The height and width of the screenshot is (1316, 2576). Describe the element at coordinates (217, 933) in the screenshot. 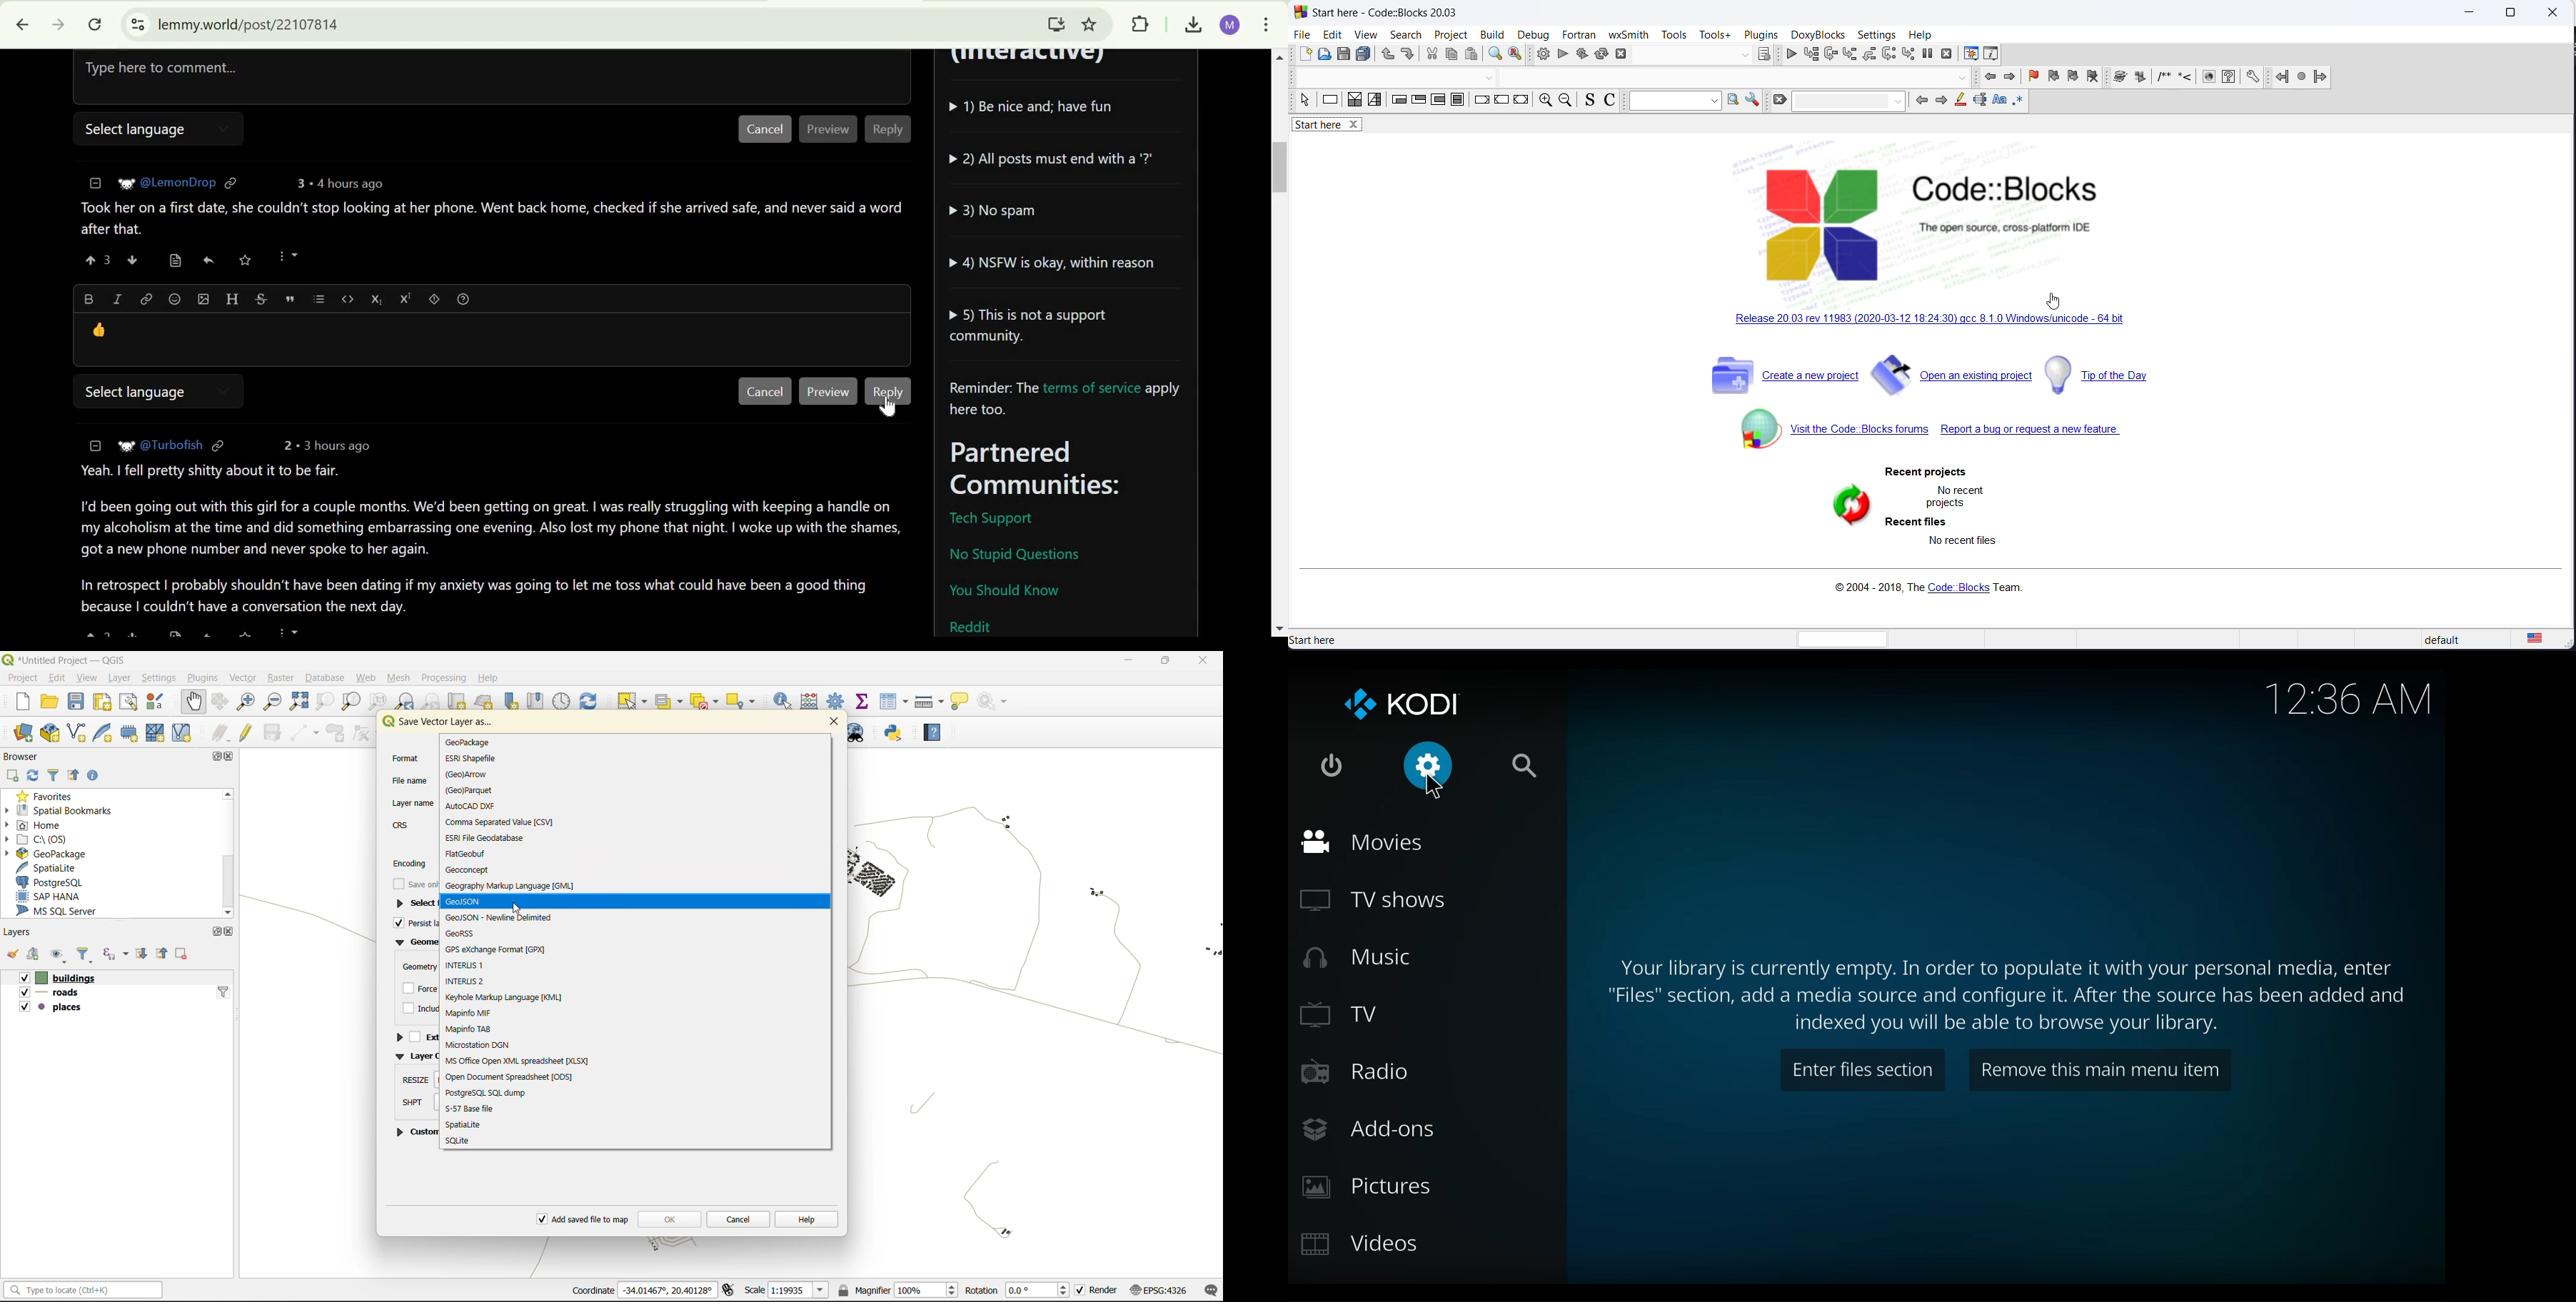

I see `maximize` at that location.